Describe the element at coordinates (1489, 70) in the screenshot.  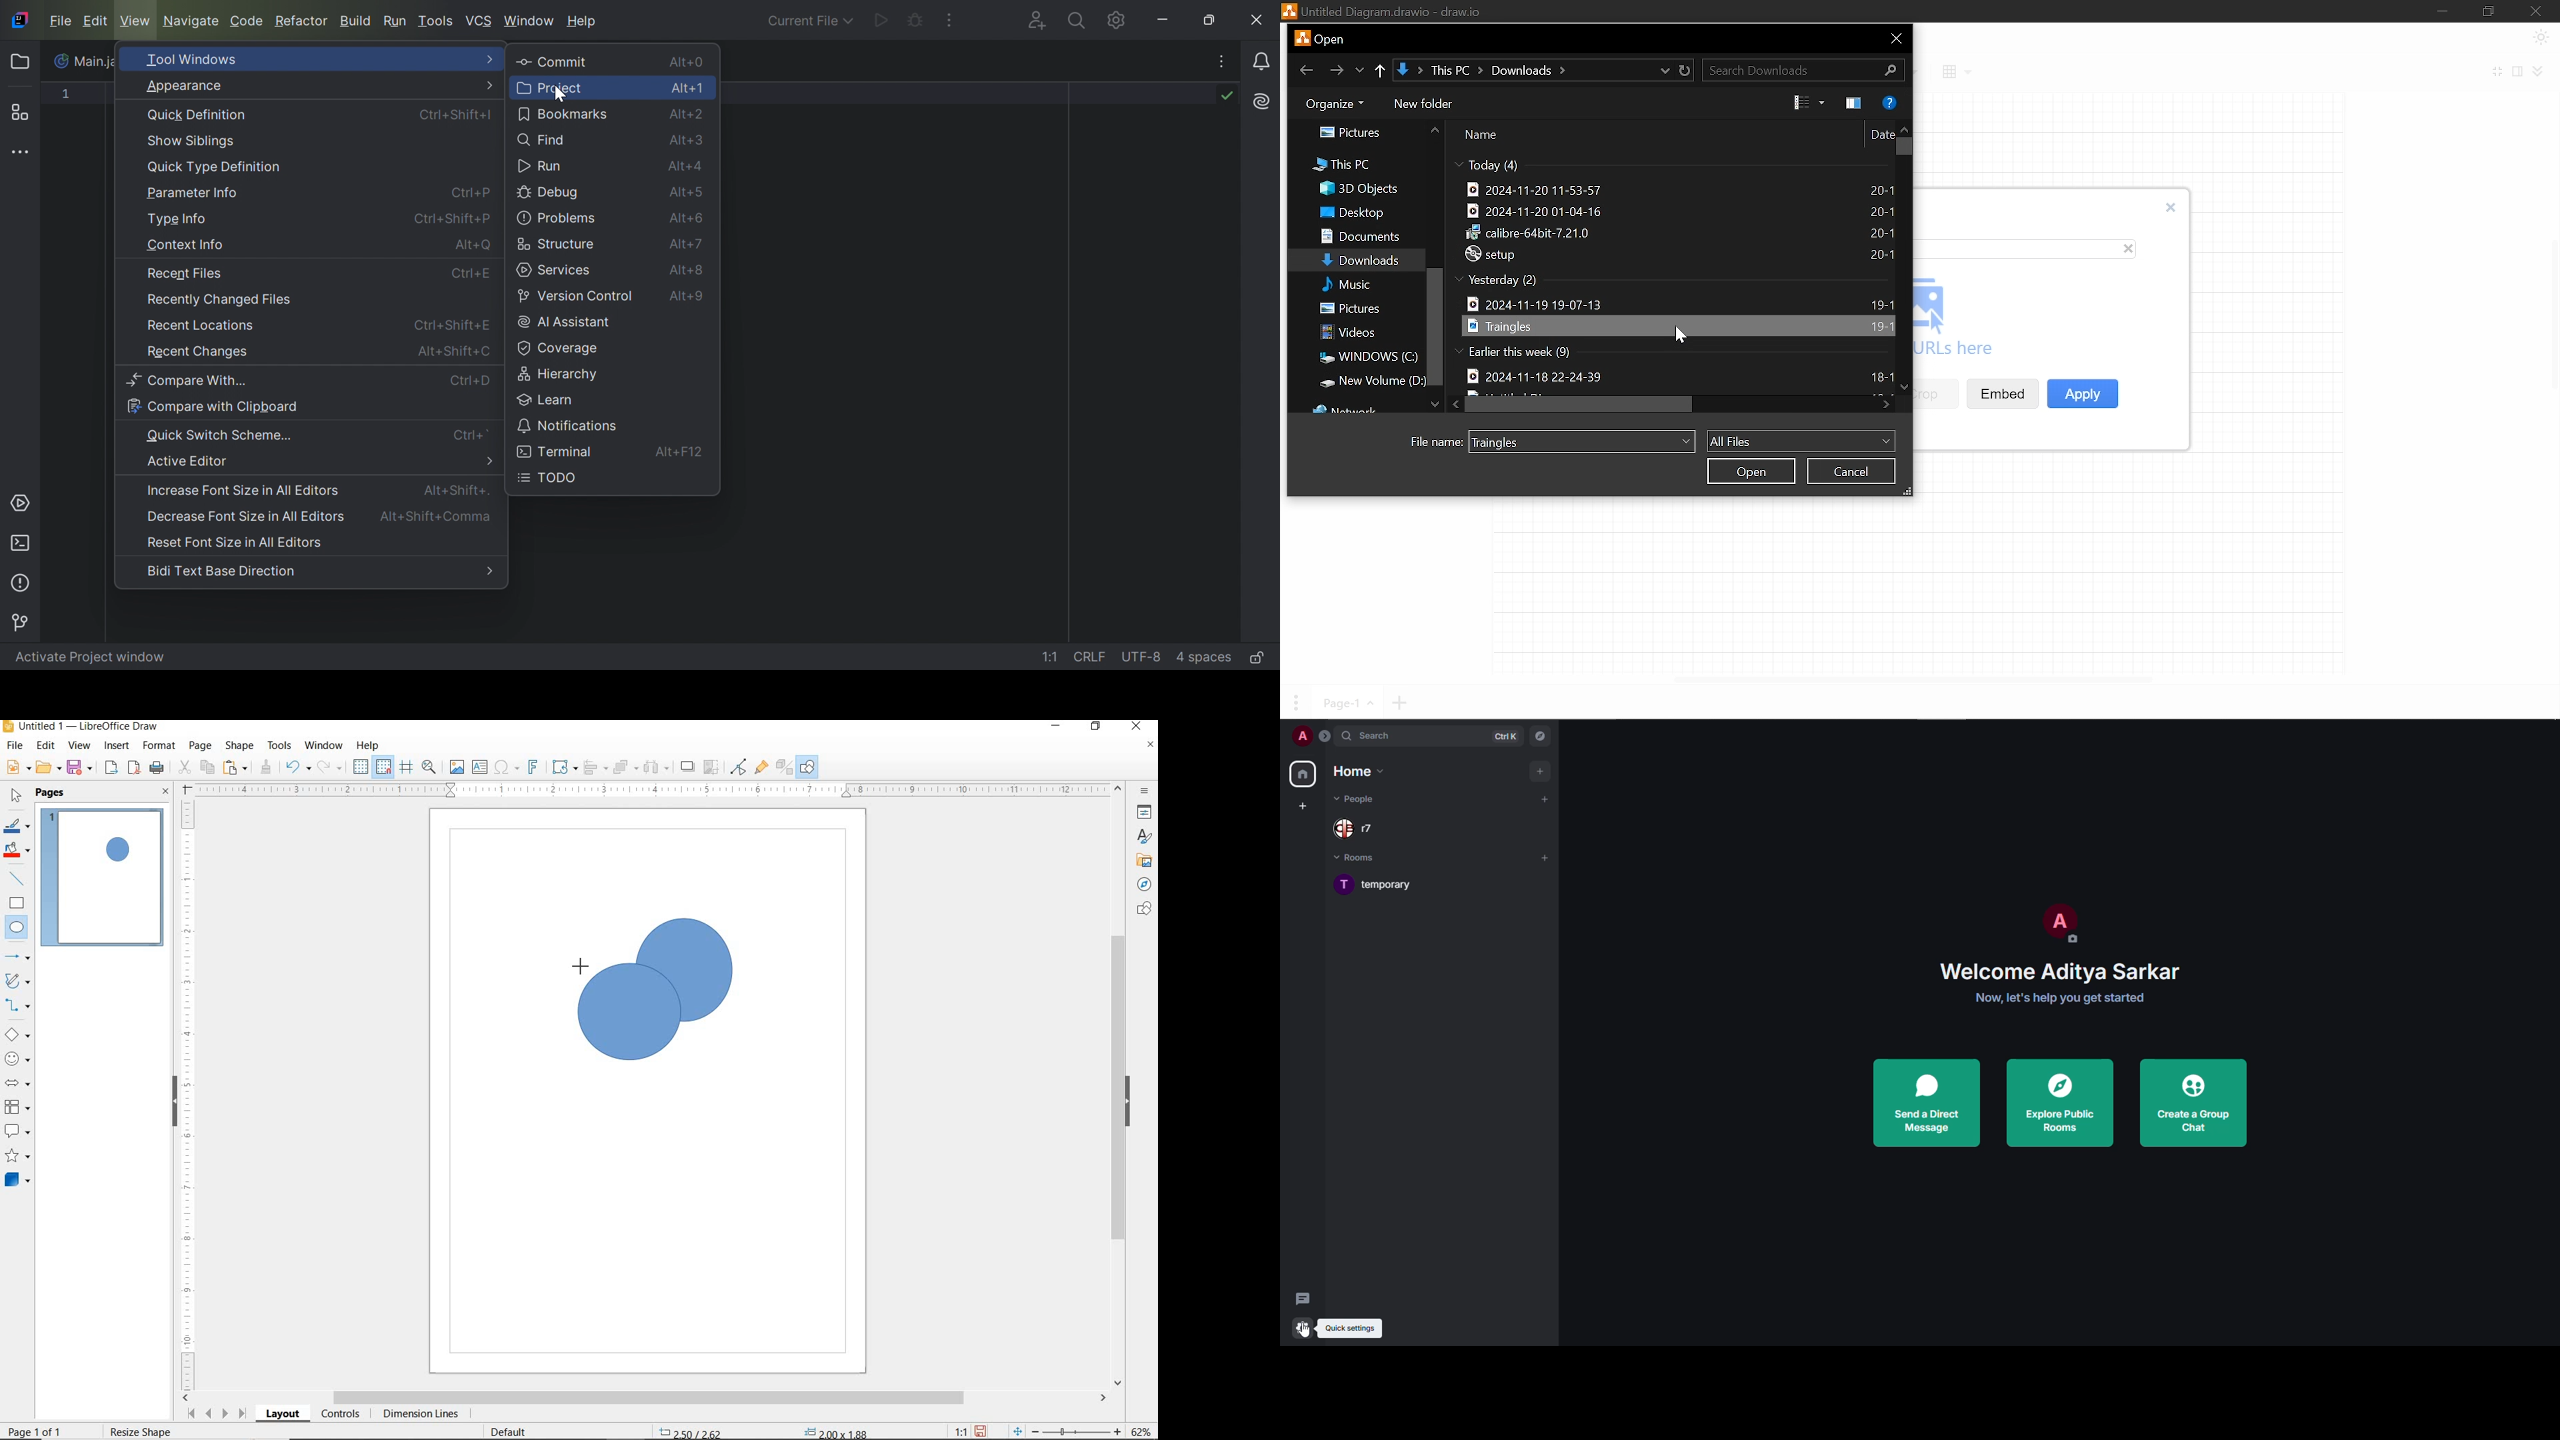
I see `↓ > This PC > Downloads >` at that location.